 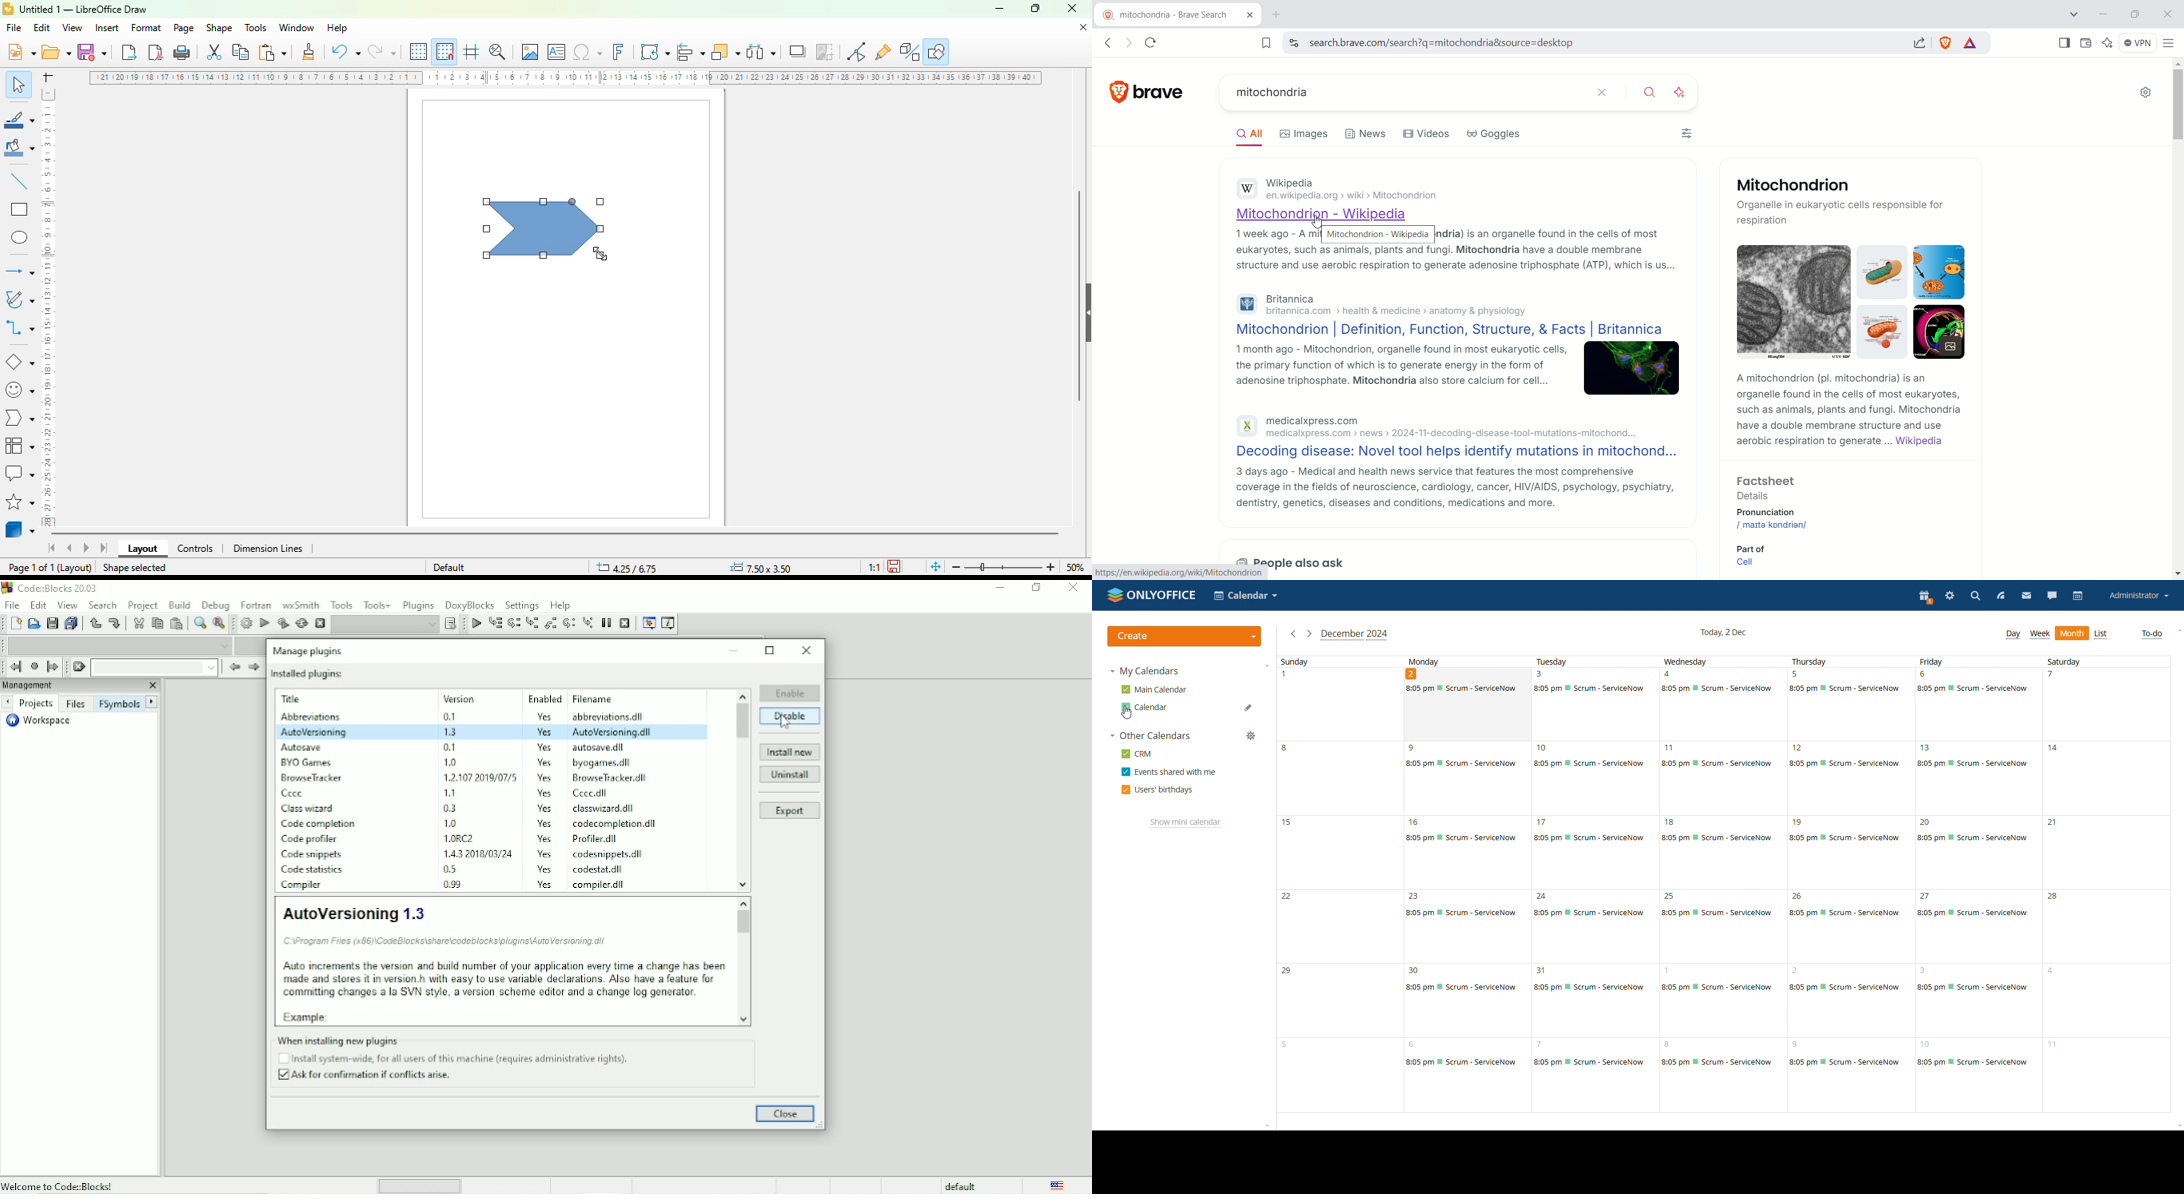 I want to click on Step into, so click(x=532, y=624).